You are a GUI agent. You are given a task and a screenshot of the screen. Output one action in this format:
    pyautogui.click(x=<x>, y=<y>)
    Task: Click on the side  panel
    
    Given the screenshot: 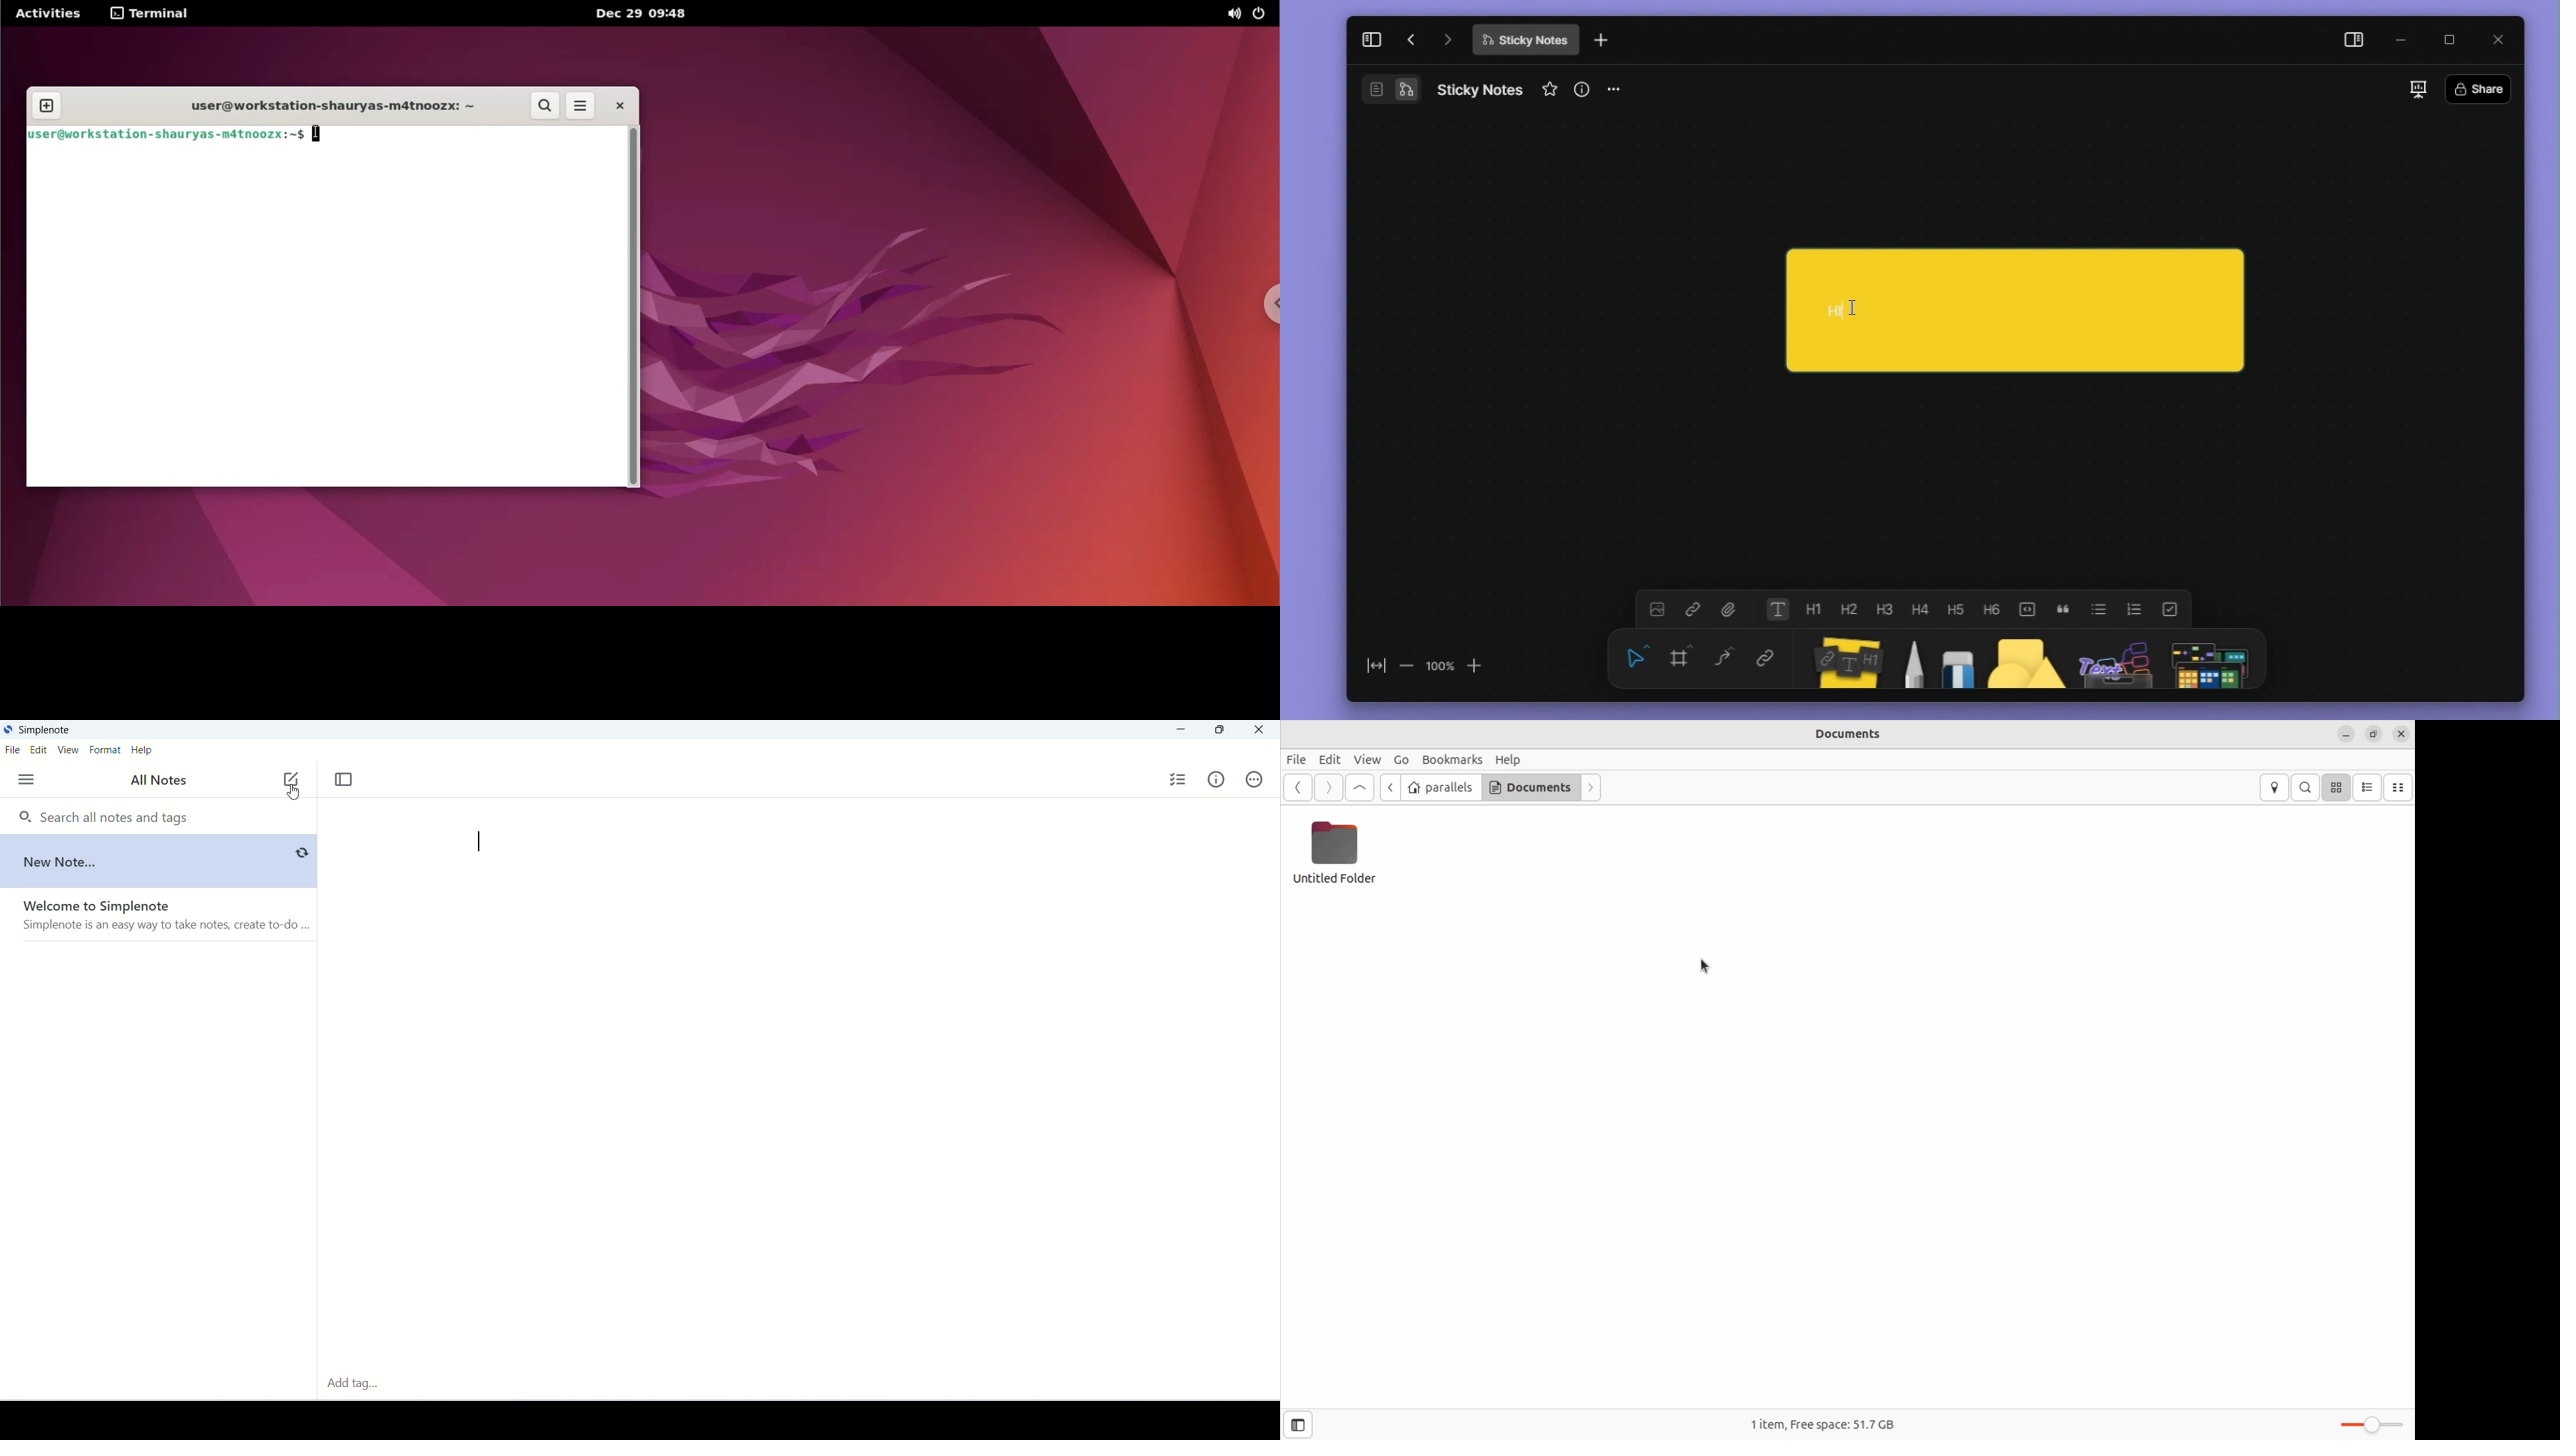 What is the action you would take?
    pyautogui.click(x=2350, y=40)
    